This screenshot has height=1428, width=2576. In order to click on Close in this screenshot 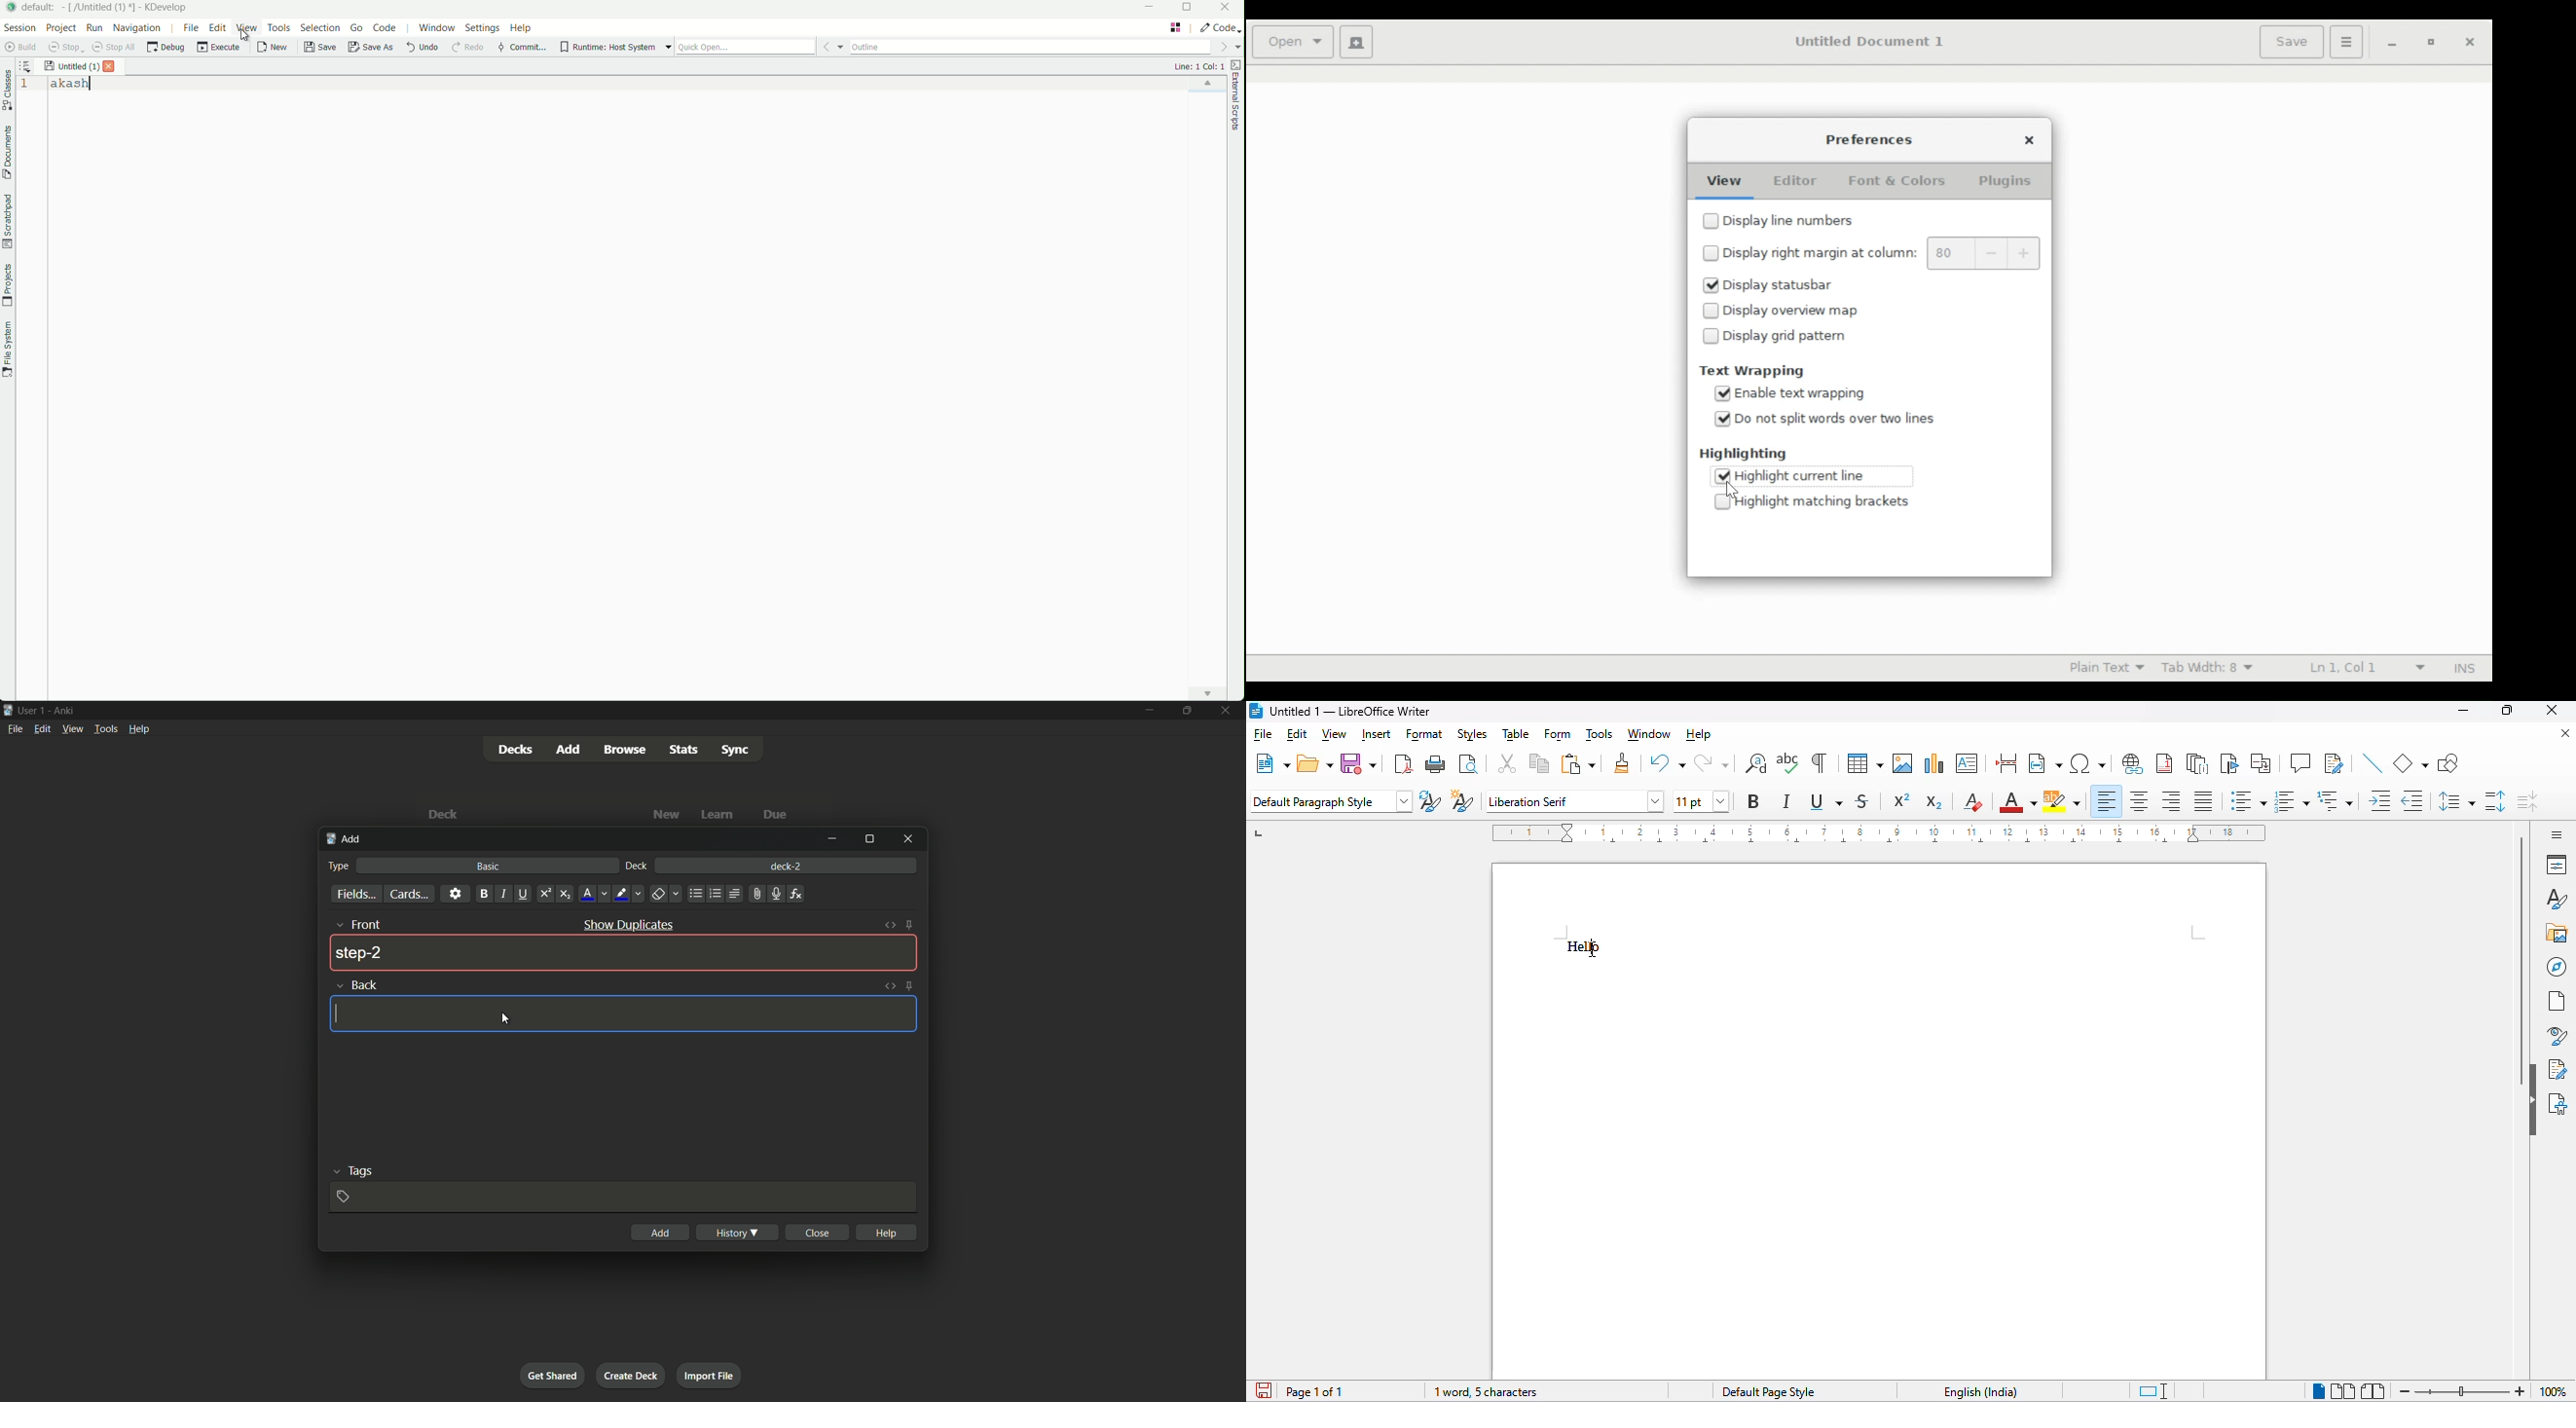, I will do `click(2472, 44)`.